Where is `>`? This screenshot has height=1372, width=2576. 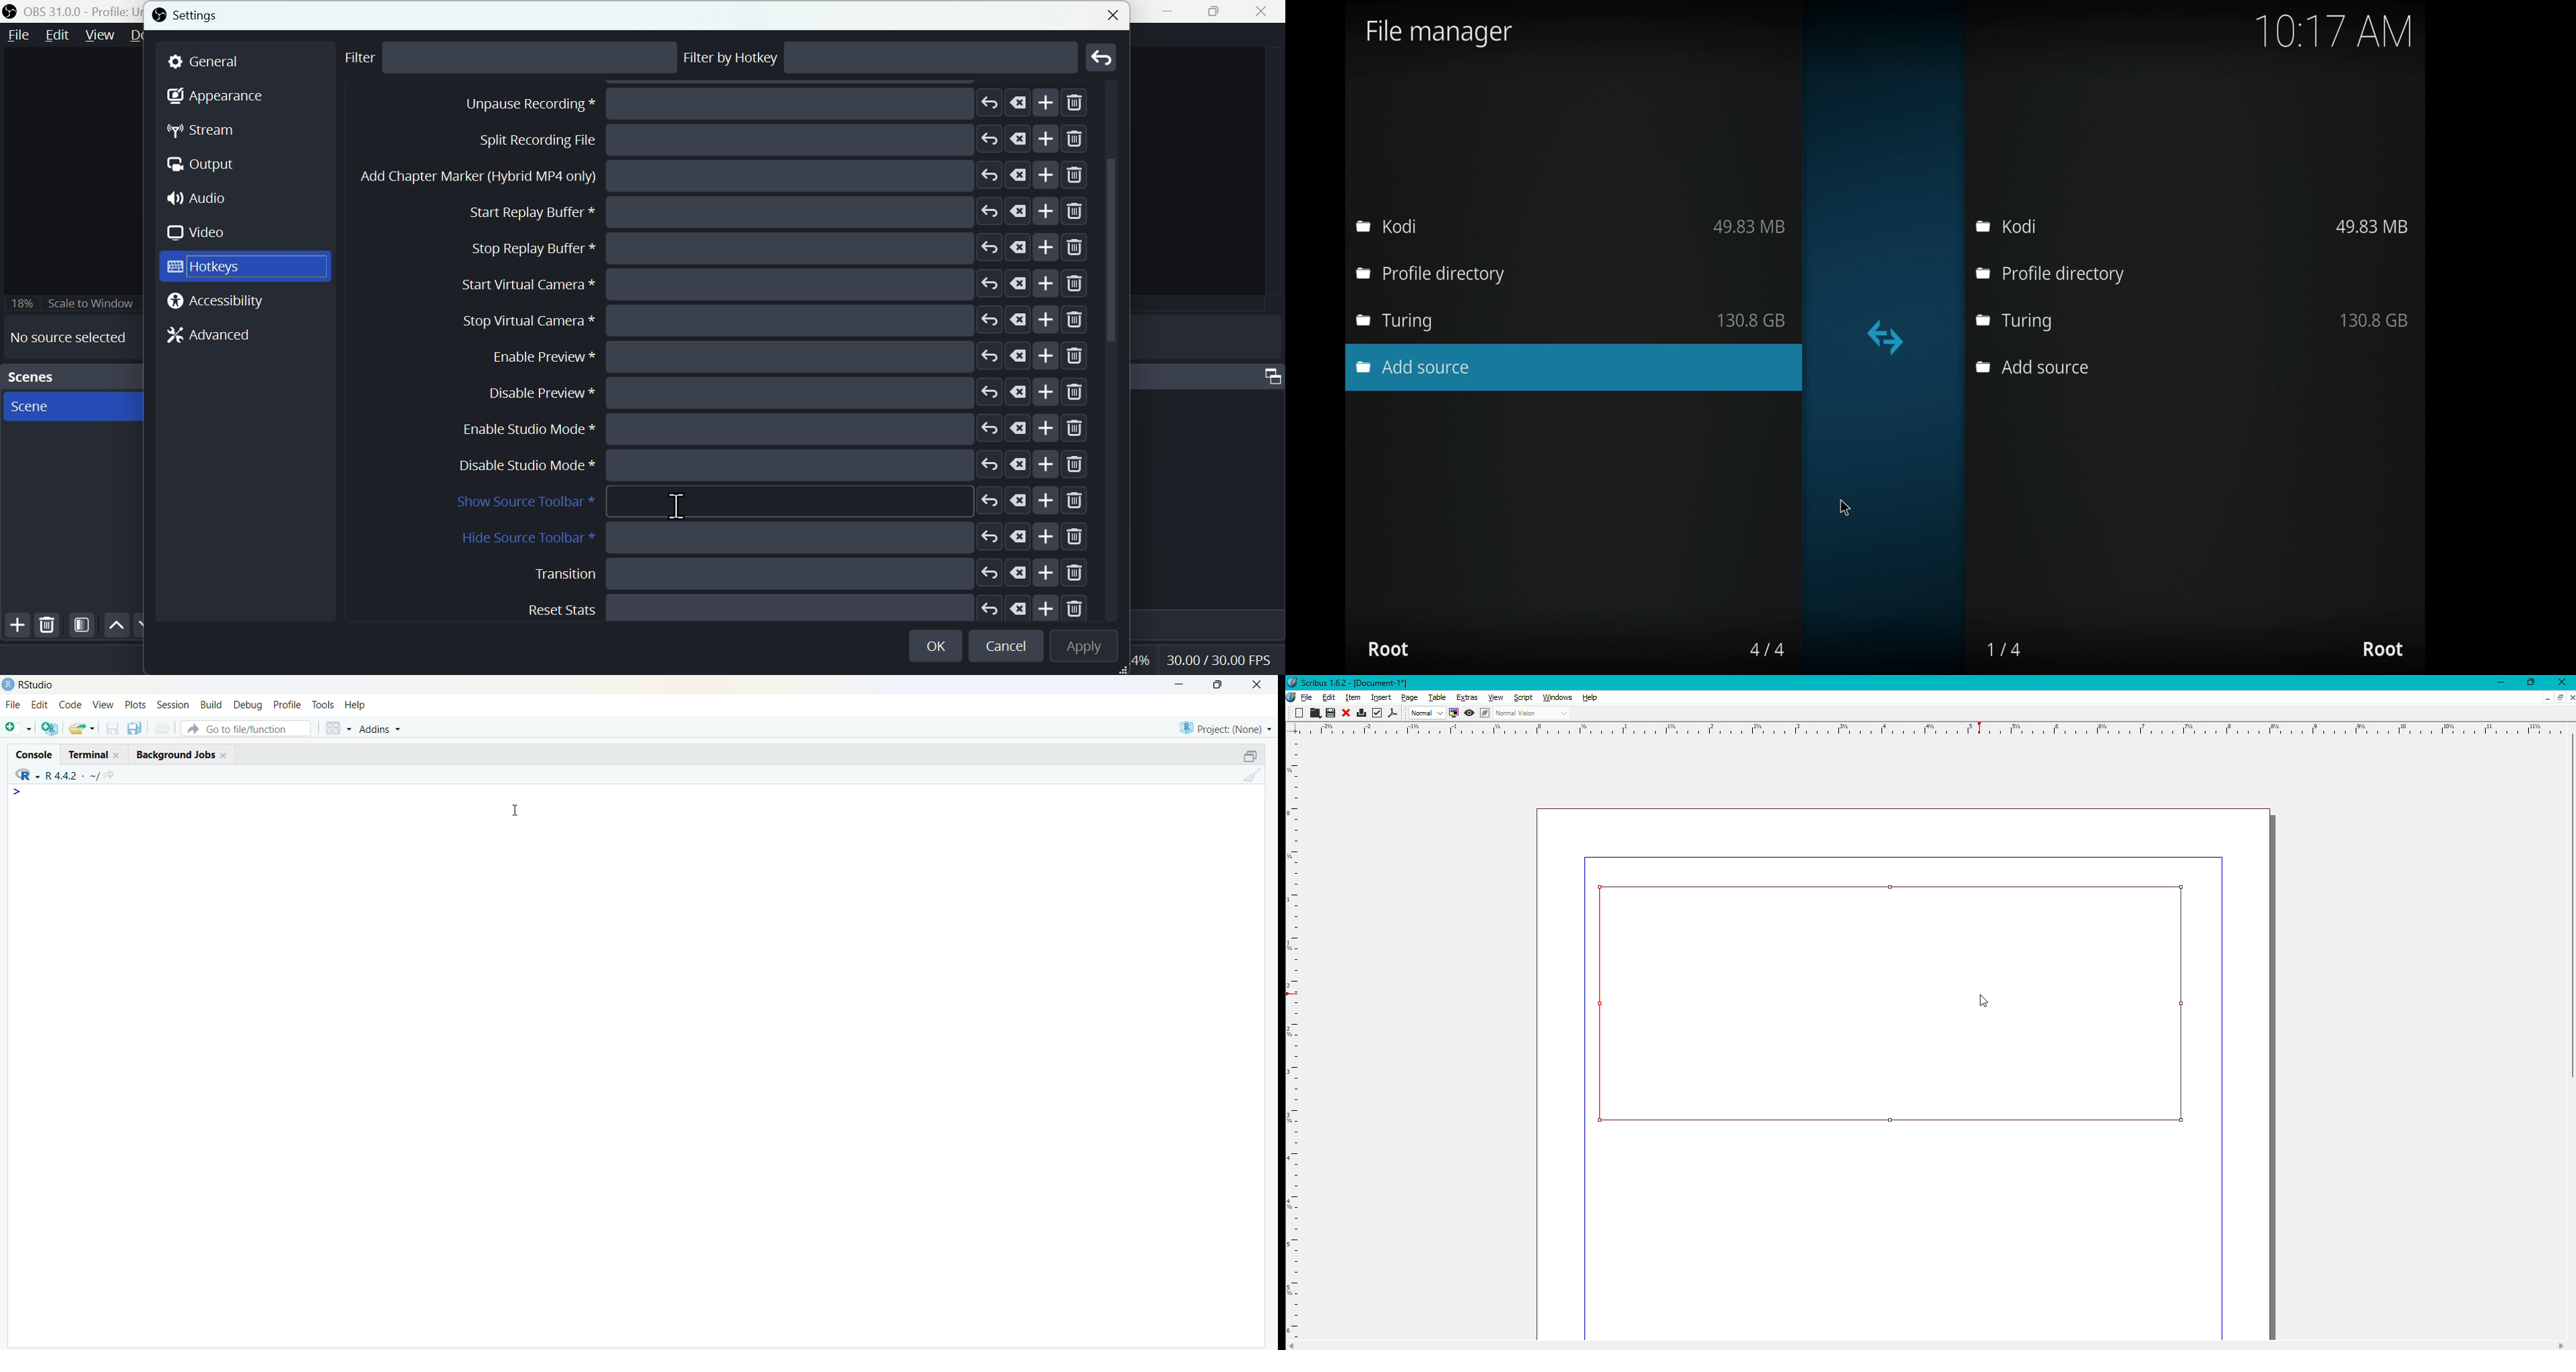
> is located at coordinates (17, 793).